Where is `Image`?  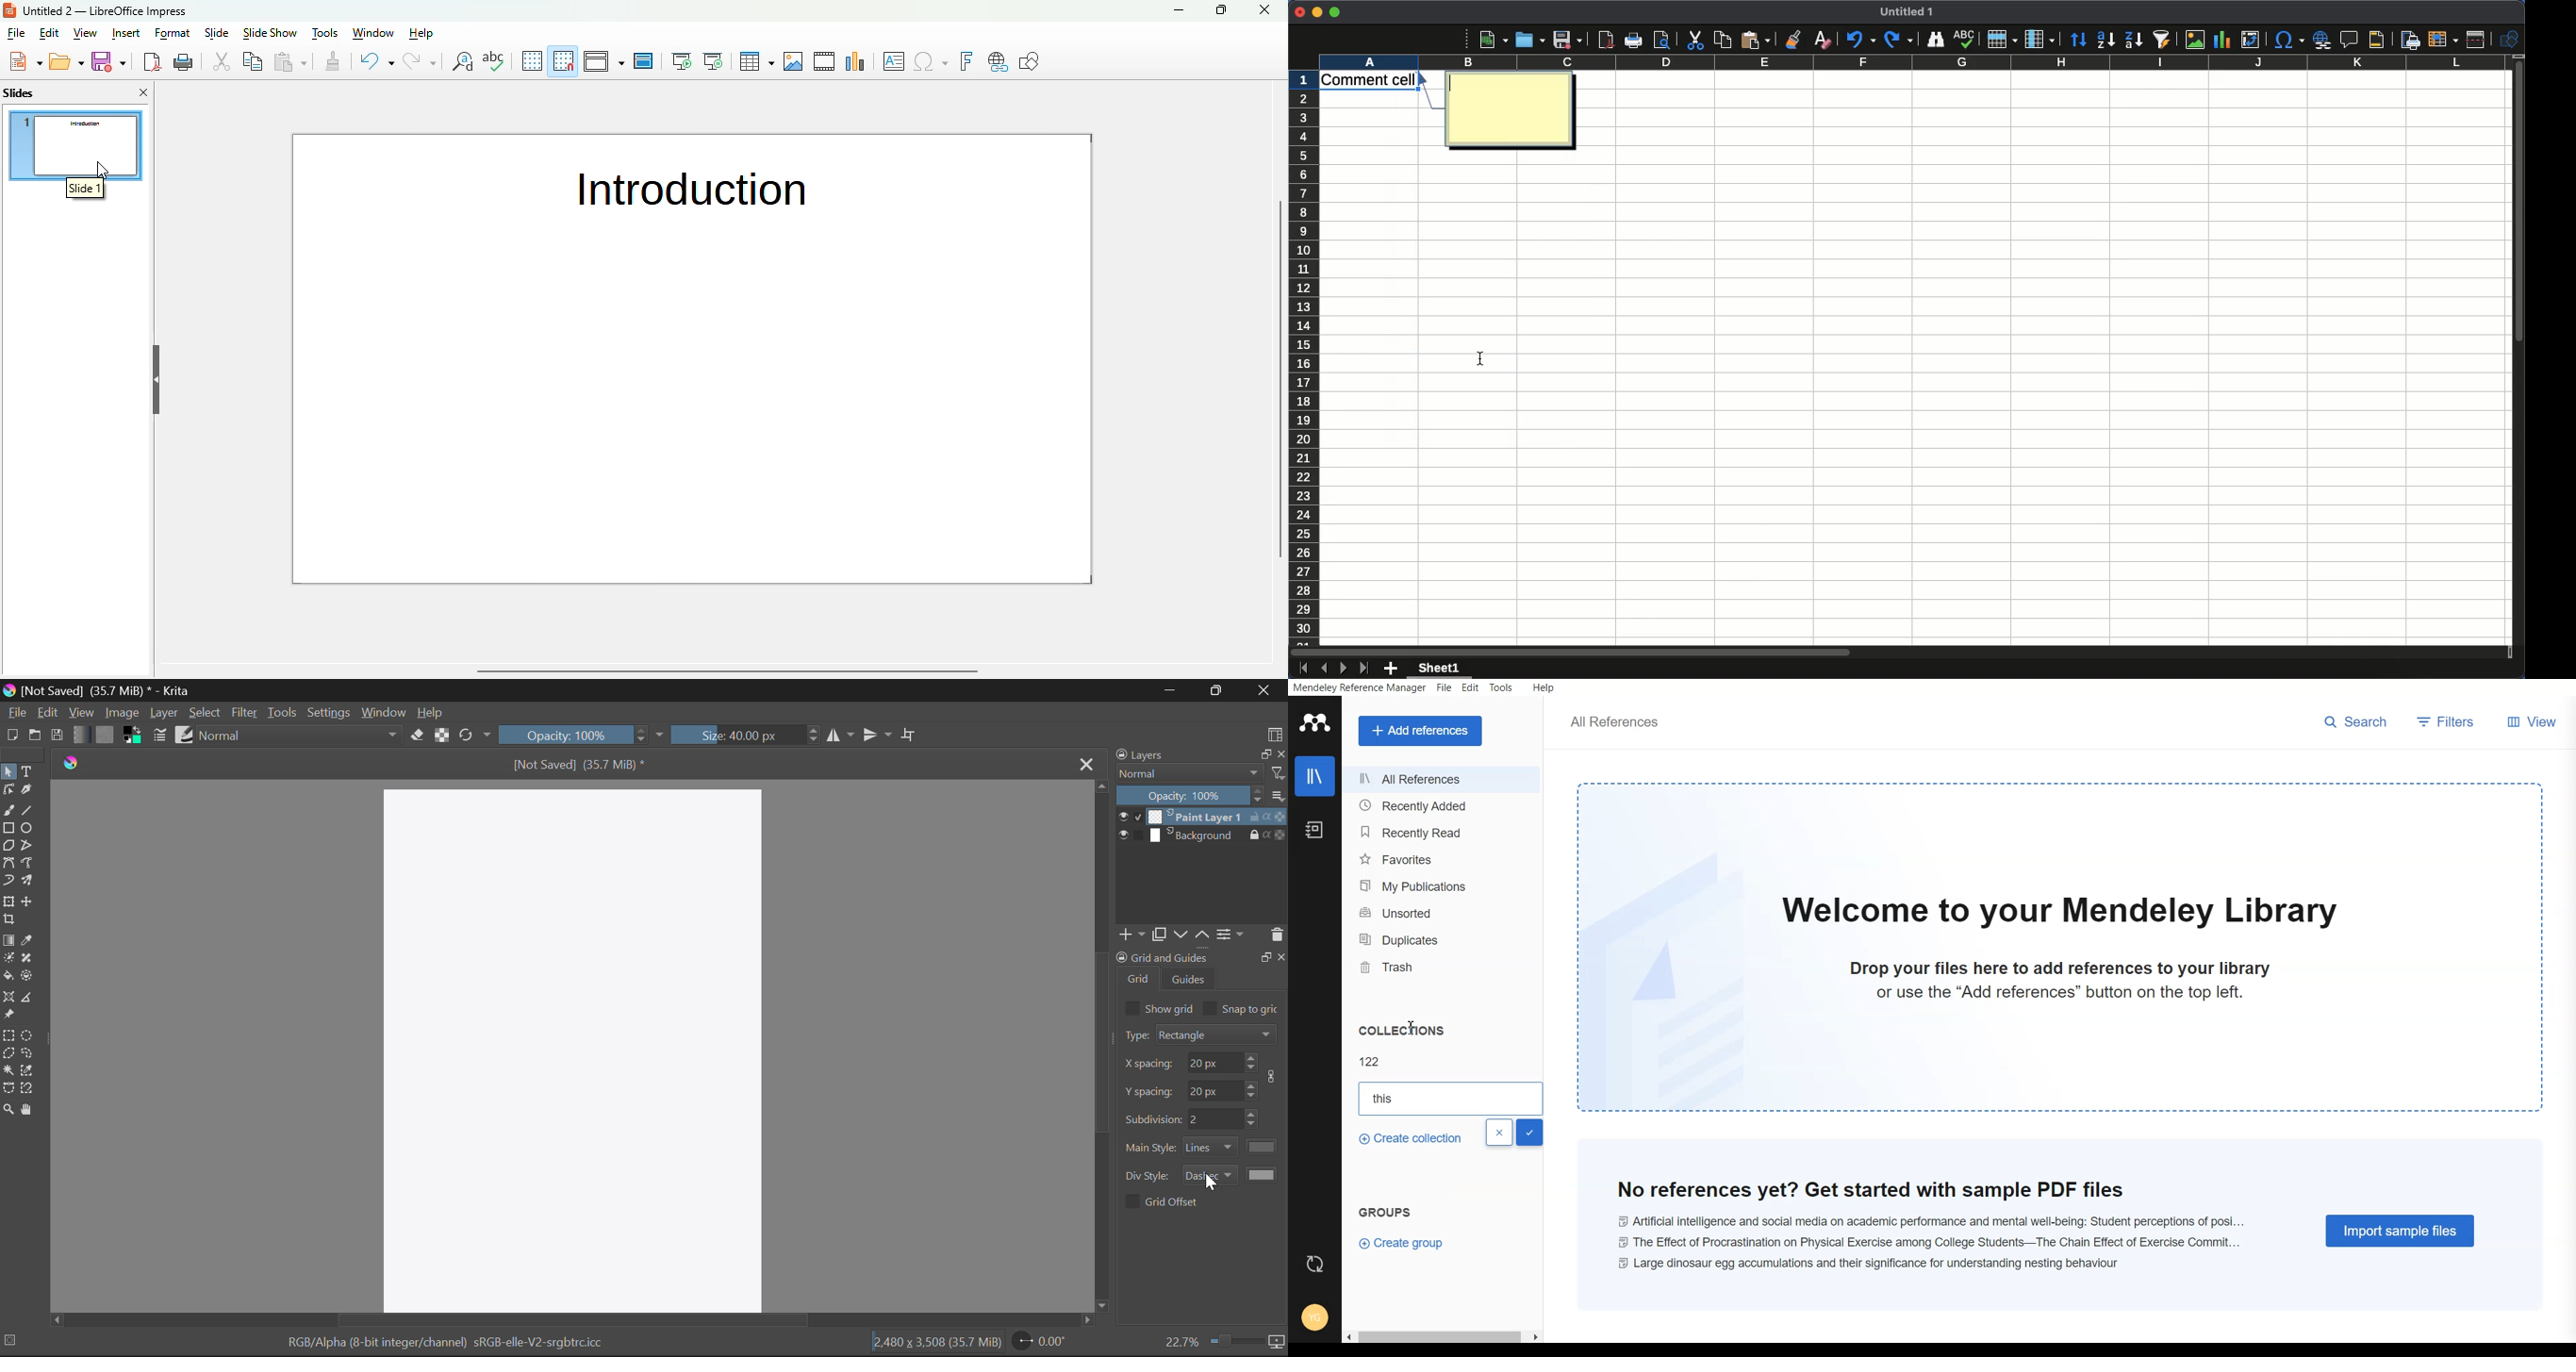 Image is located at coordinates (2197, 40).